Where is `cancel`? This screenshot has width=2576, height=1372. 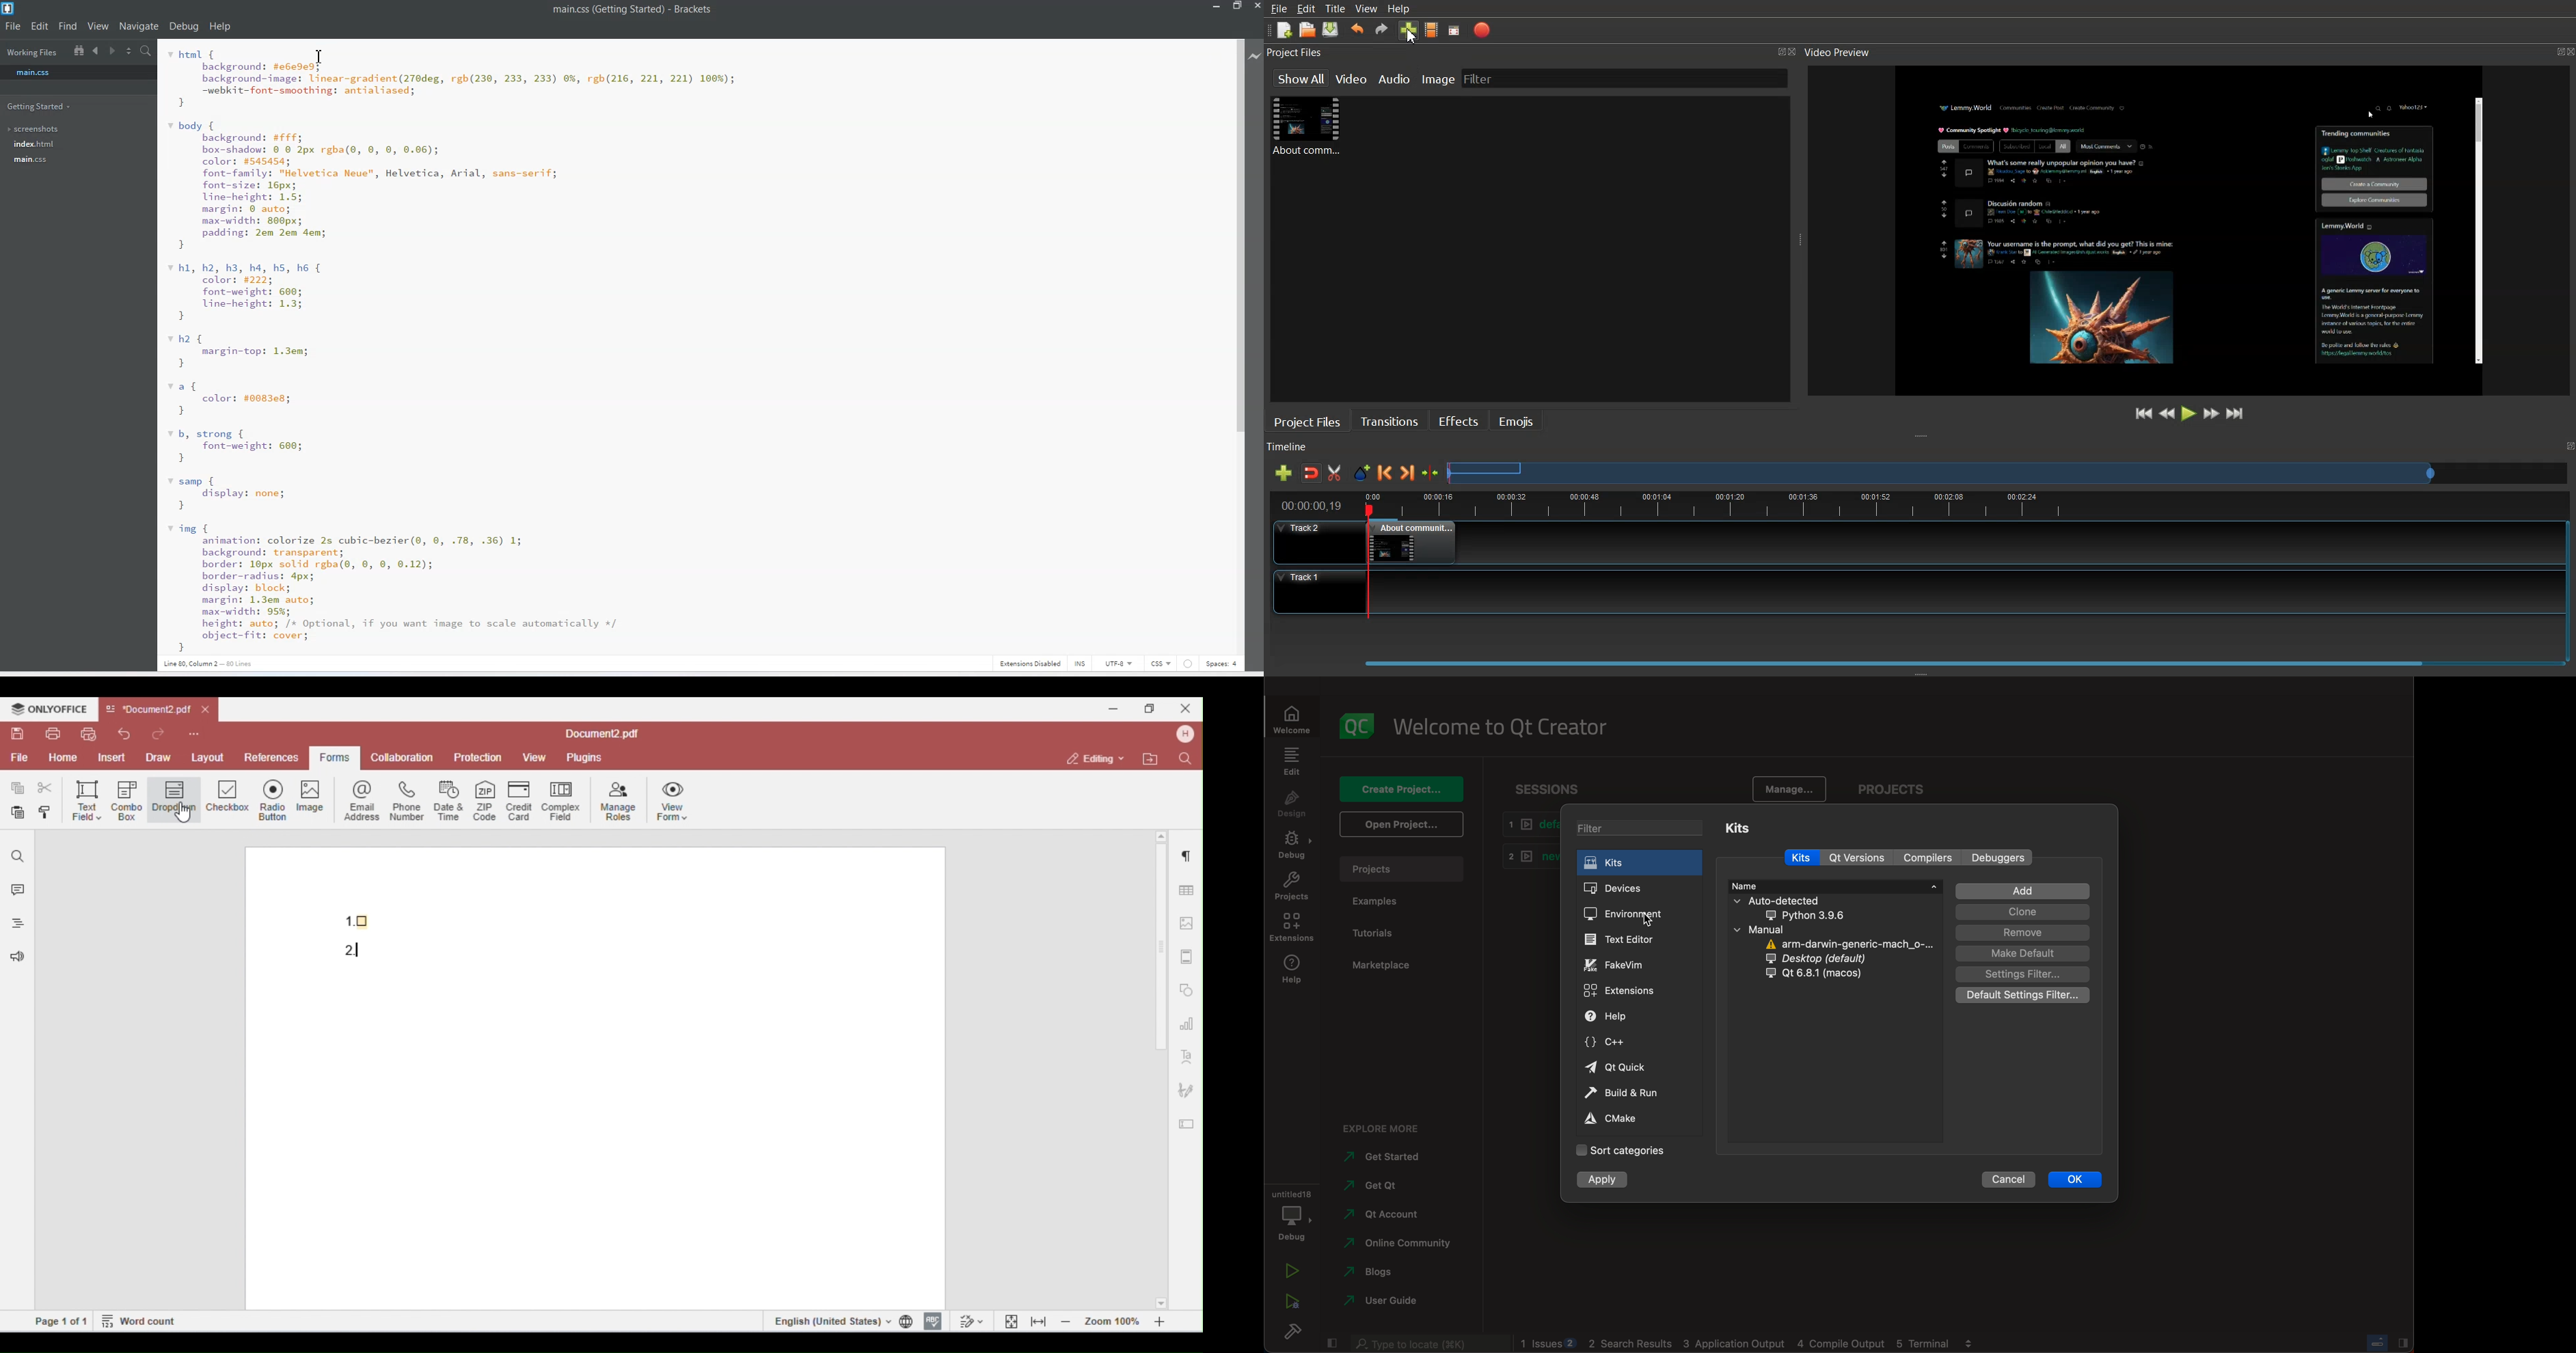
cancel is located at coordinates (2008, 1181).